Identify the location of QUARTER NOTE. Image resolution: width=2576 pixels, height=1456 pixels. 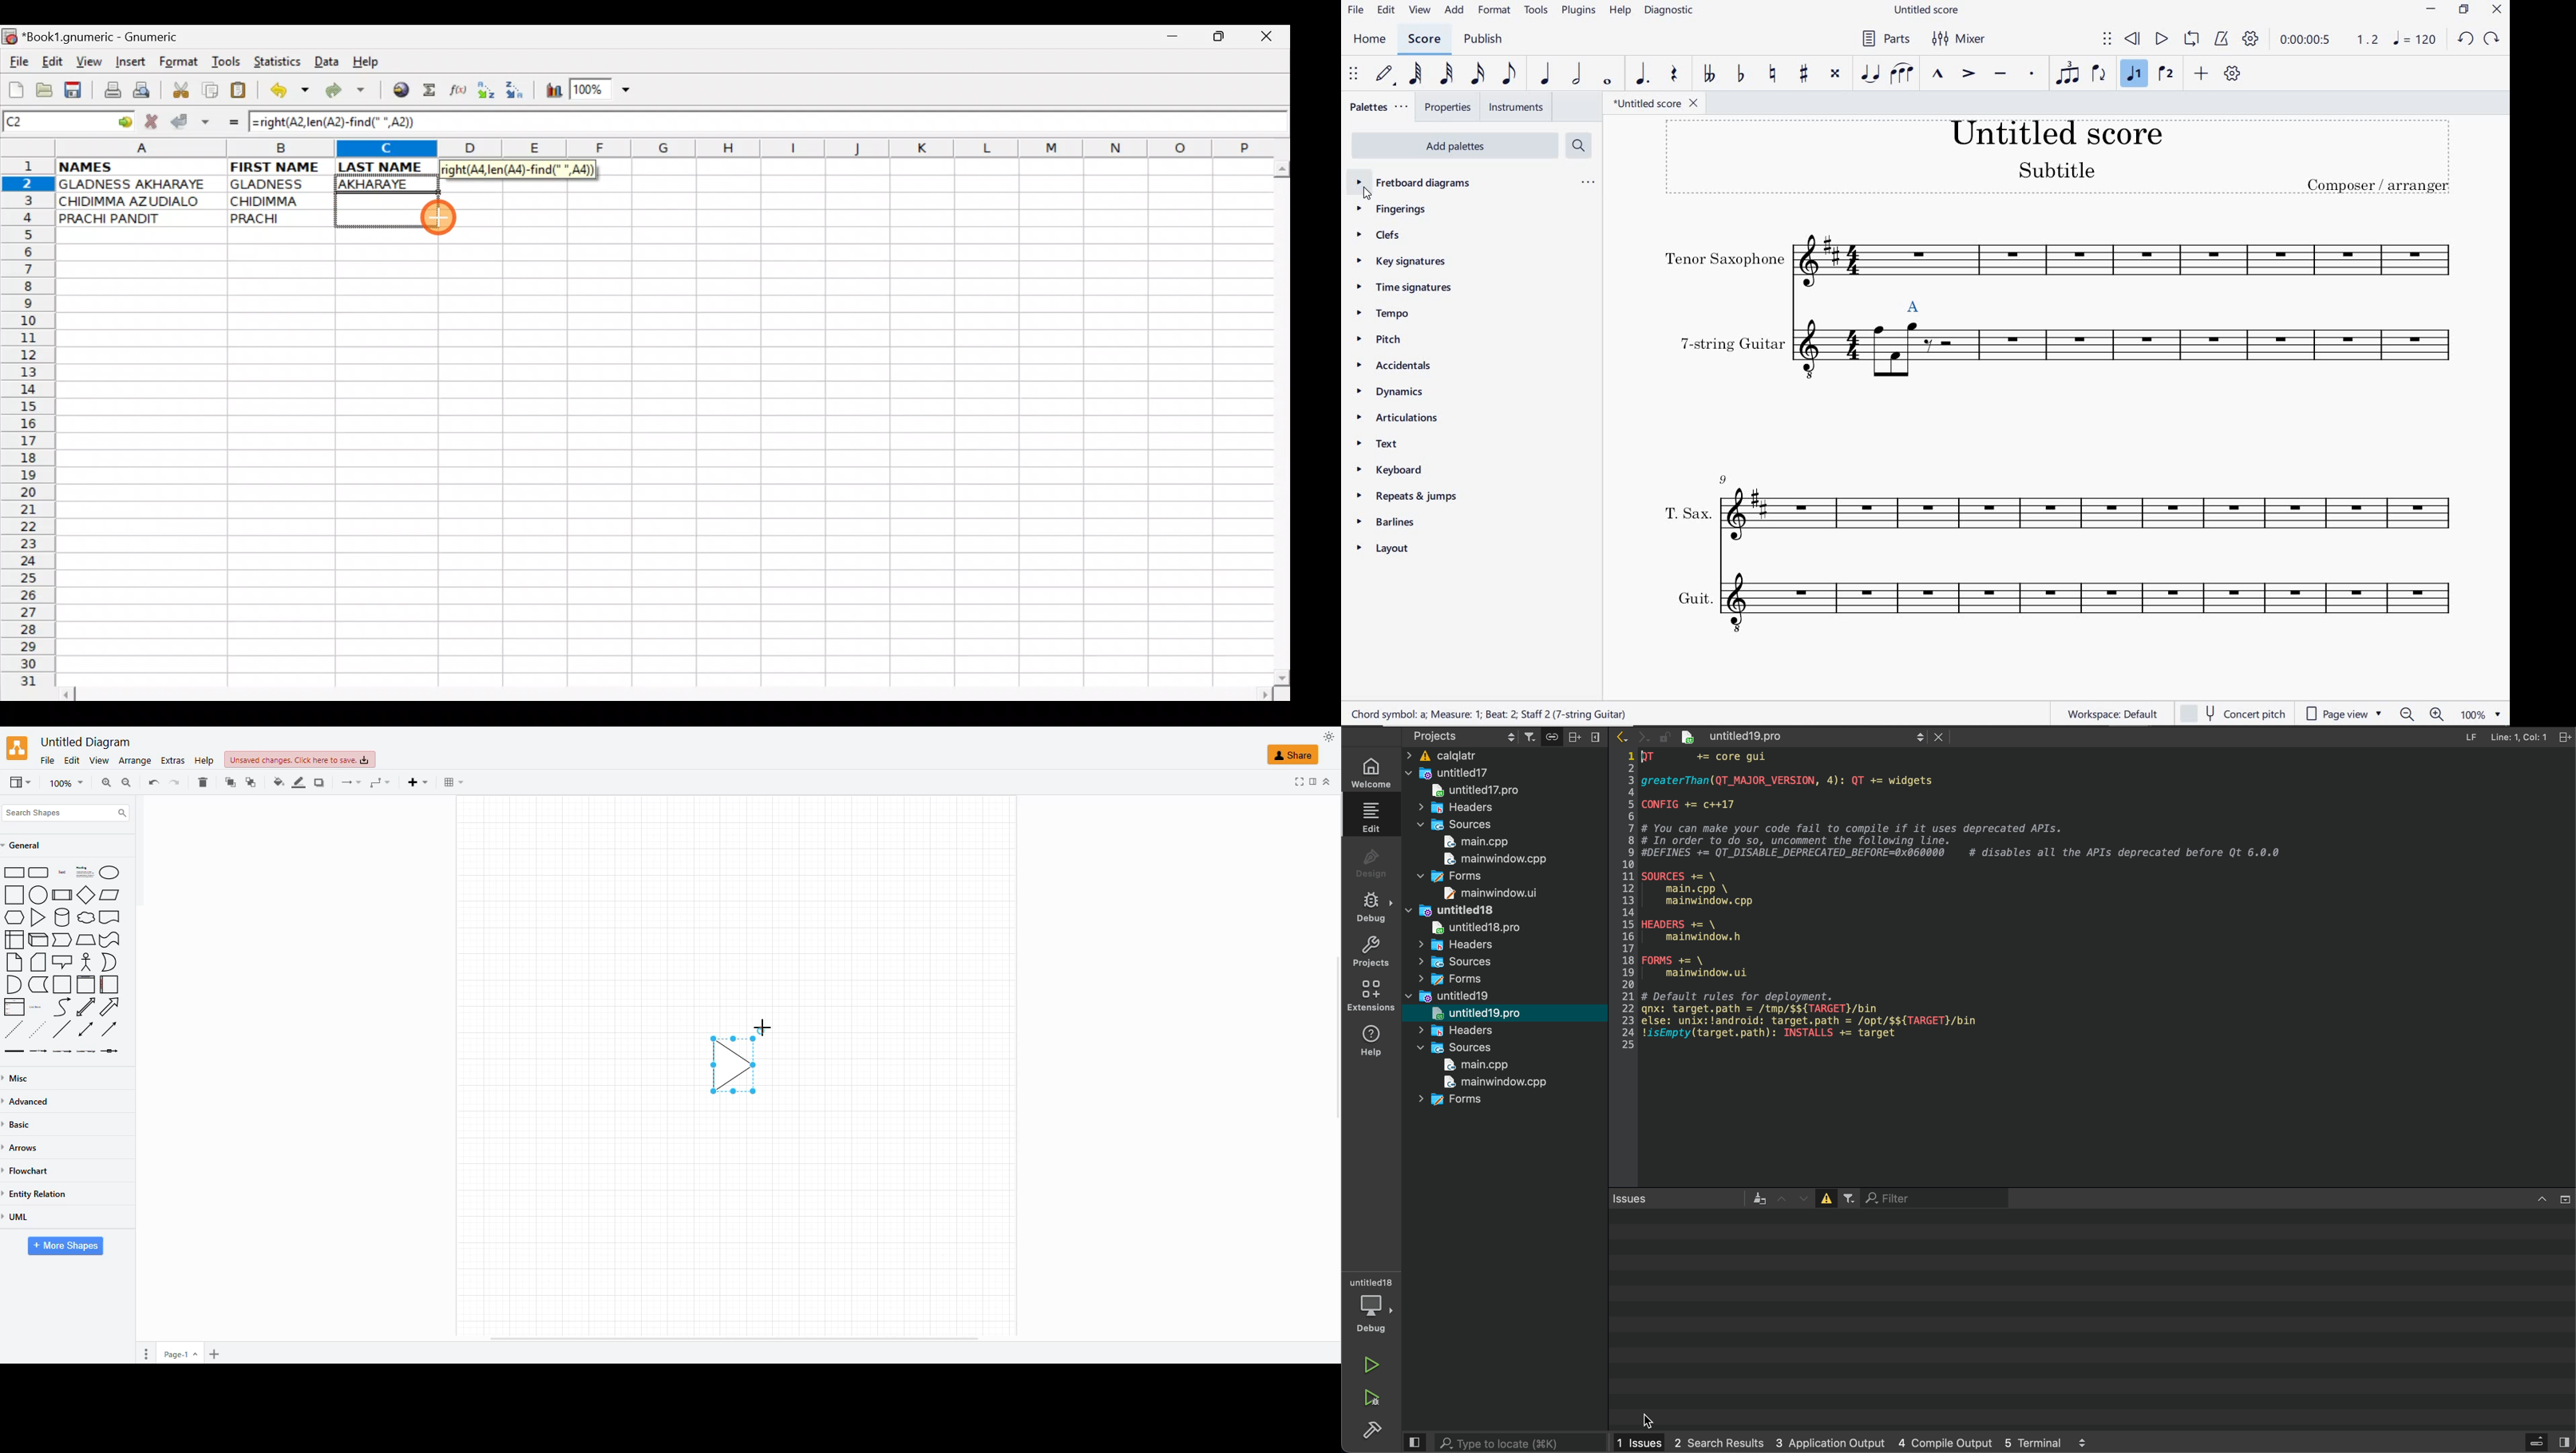
(1543, 74).